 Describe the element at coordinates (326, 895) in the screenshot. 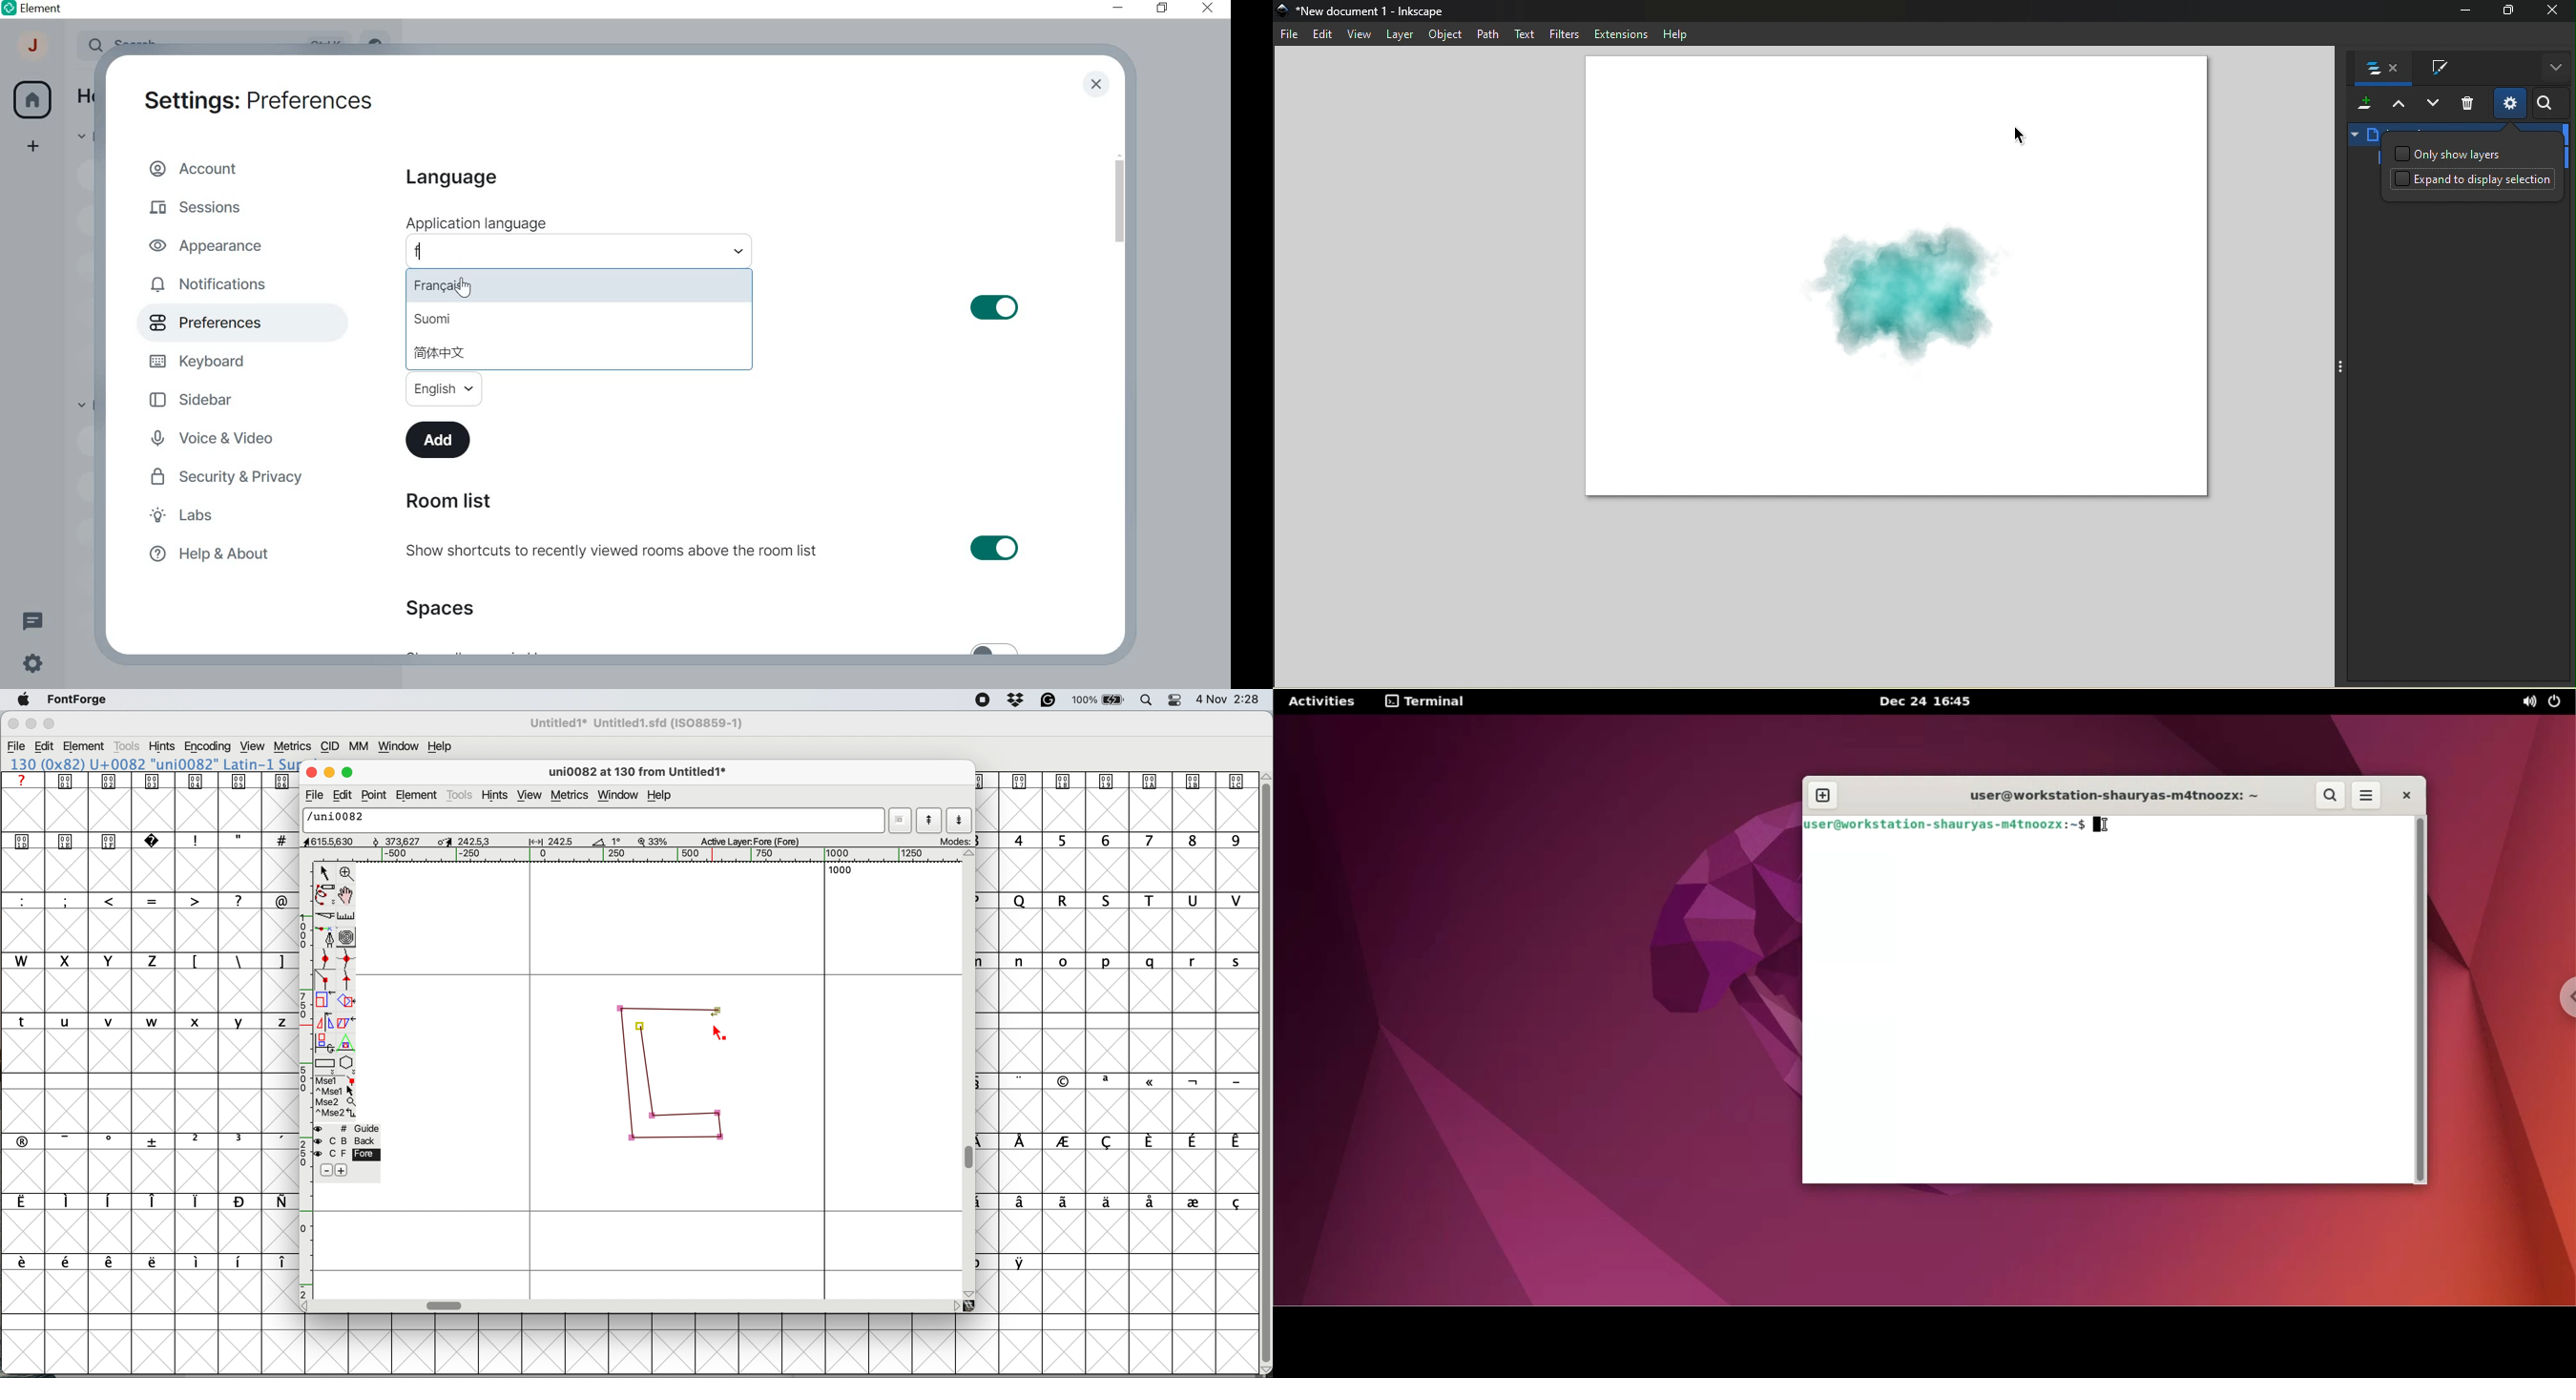

I see `freehand draw` at that location.